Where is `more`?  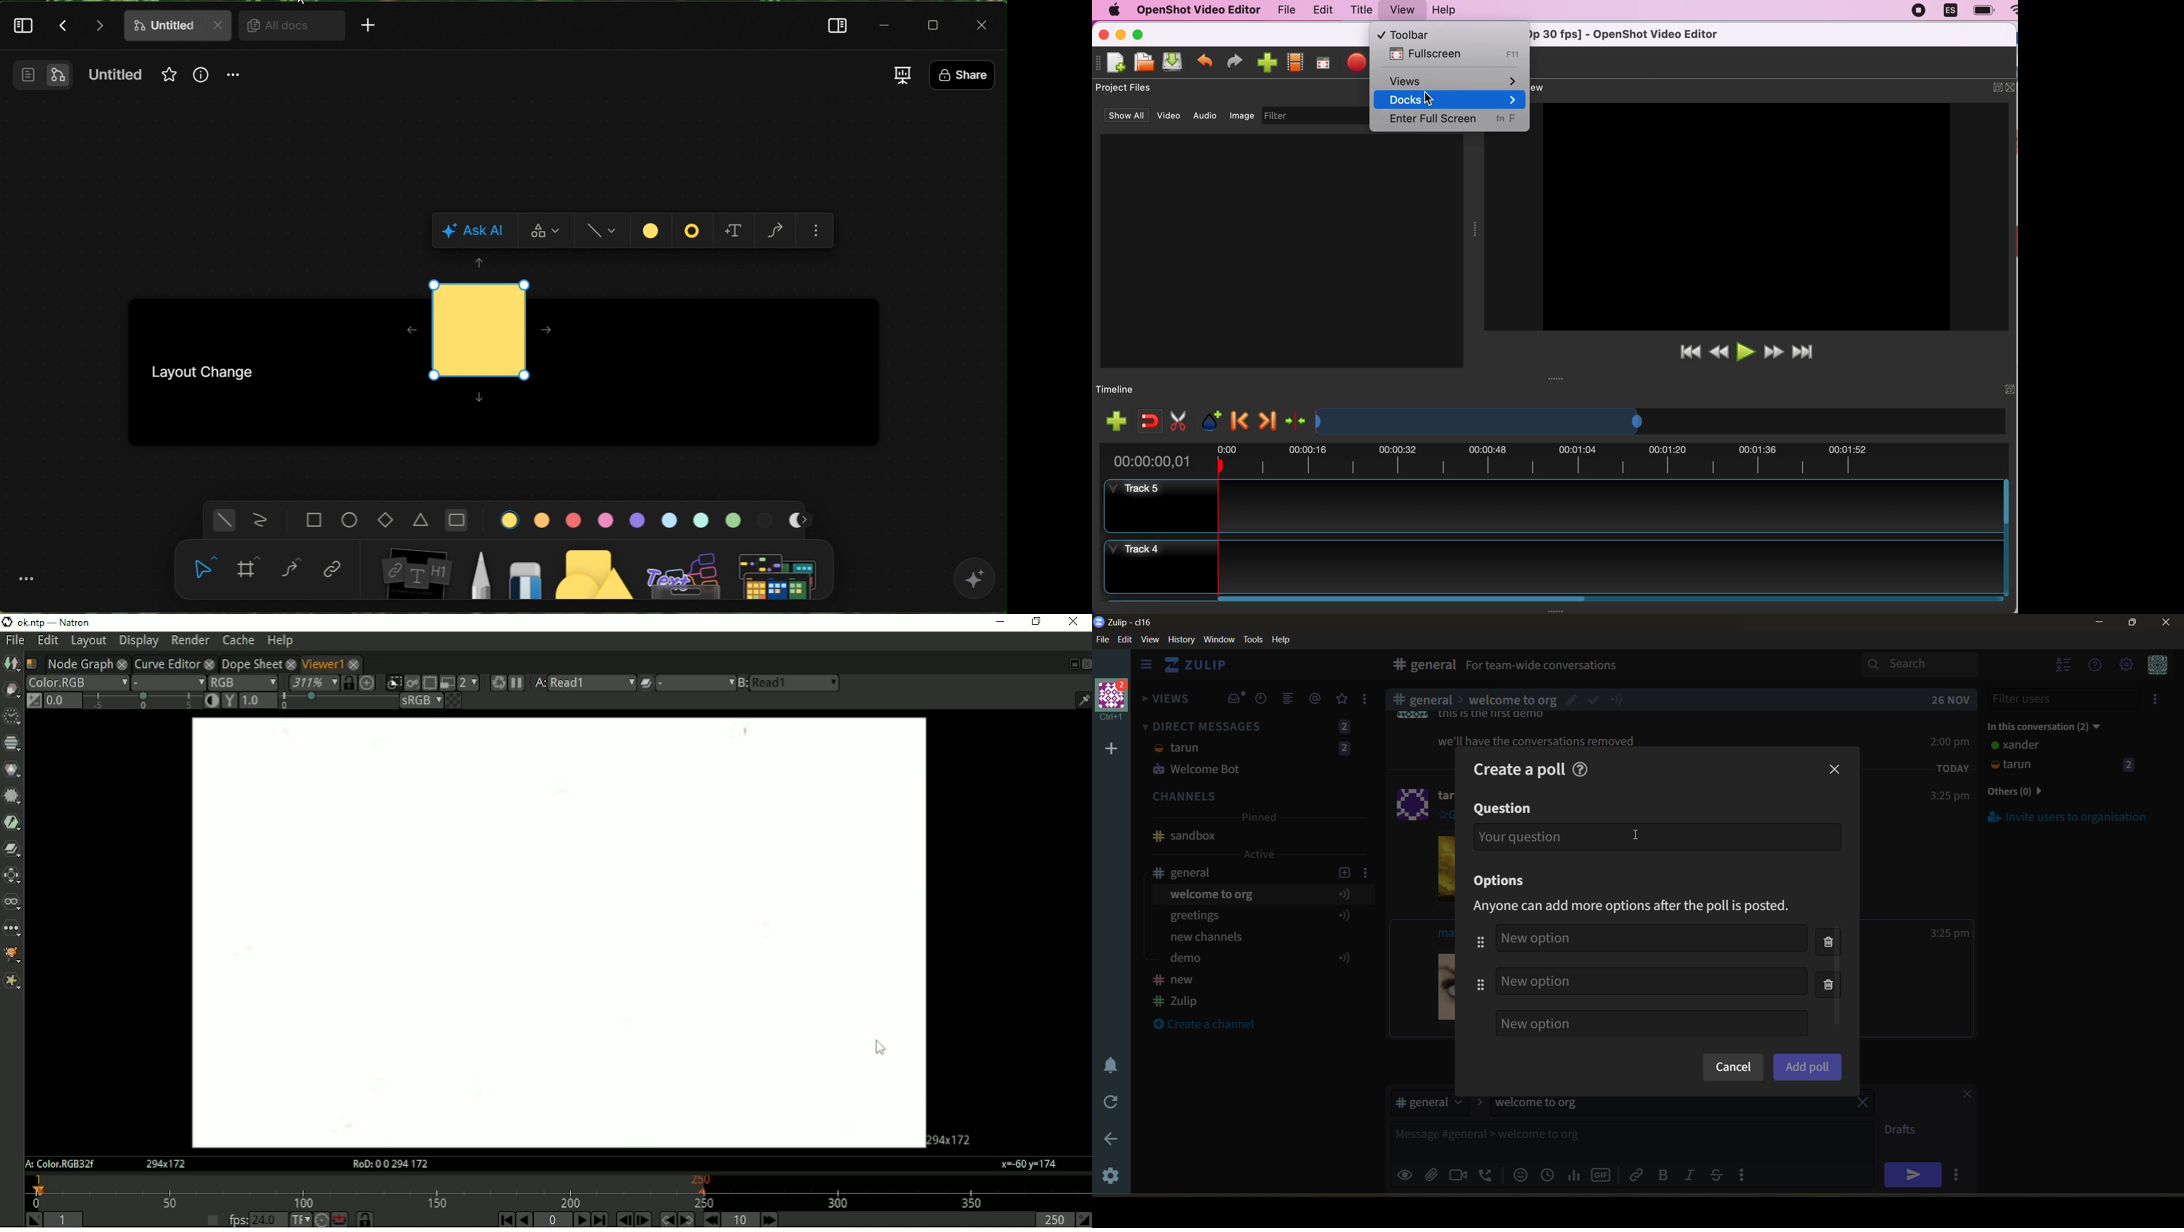 more is located at coordinates (26, 579).